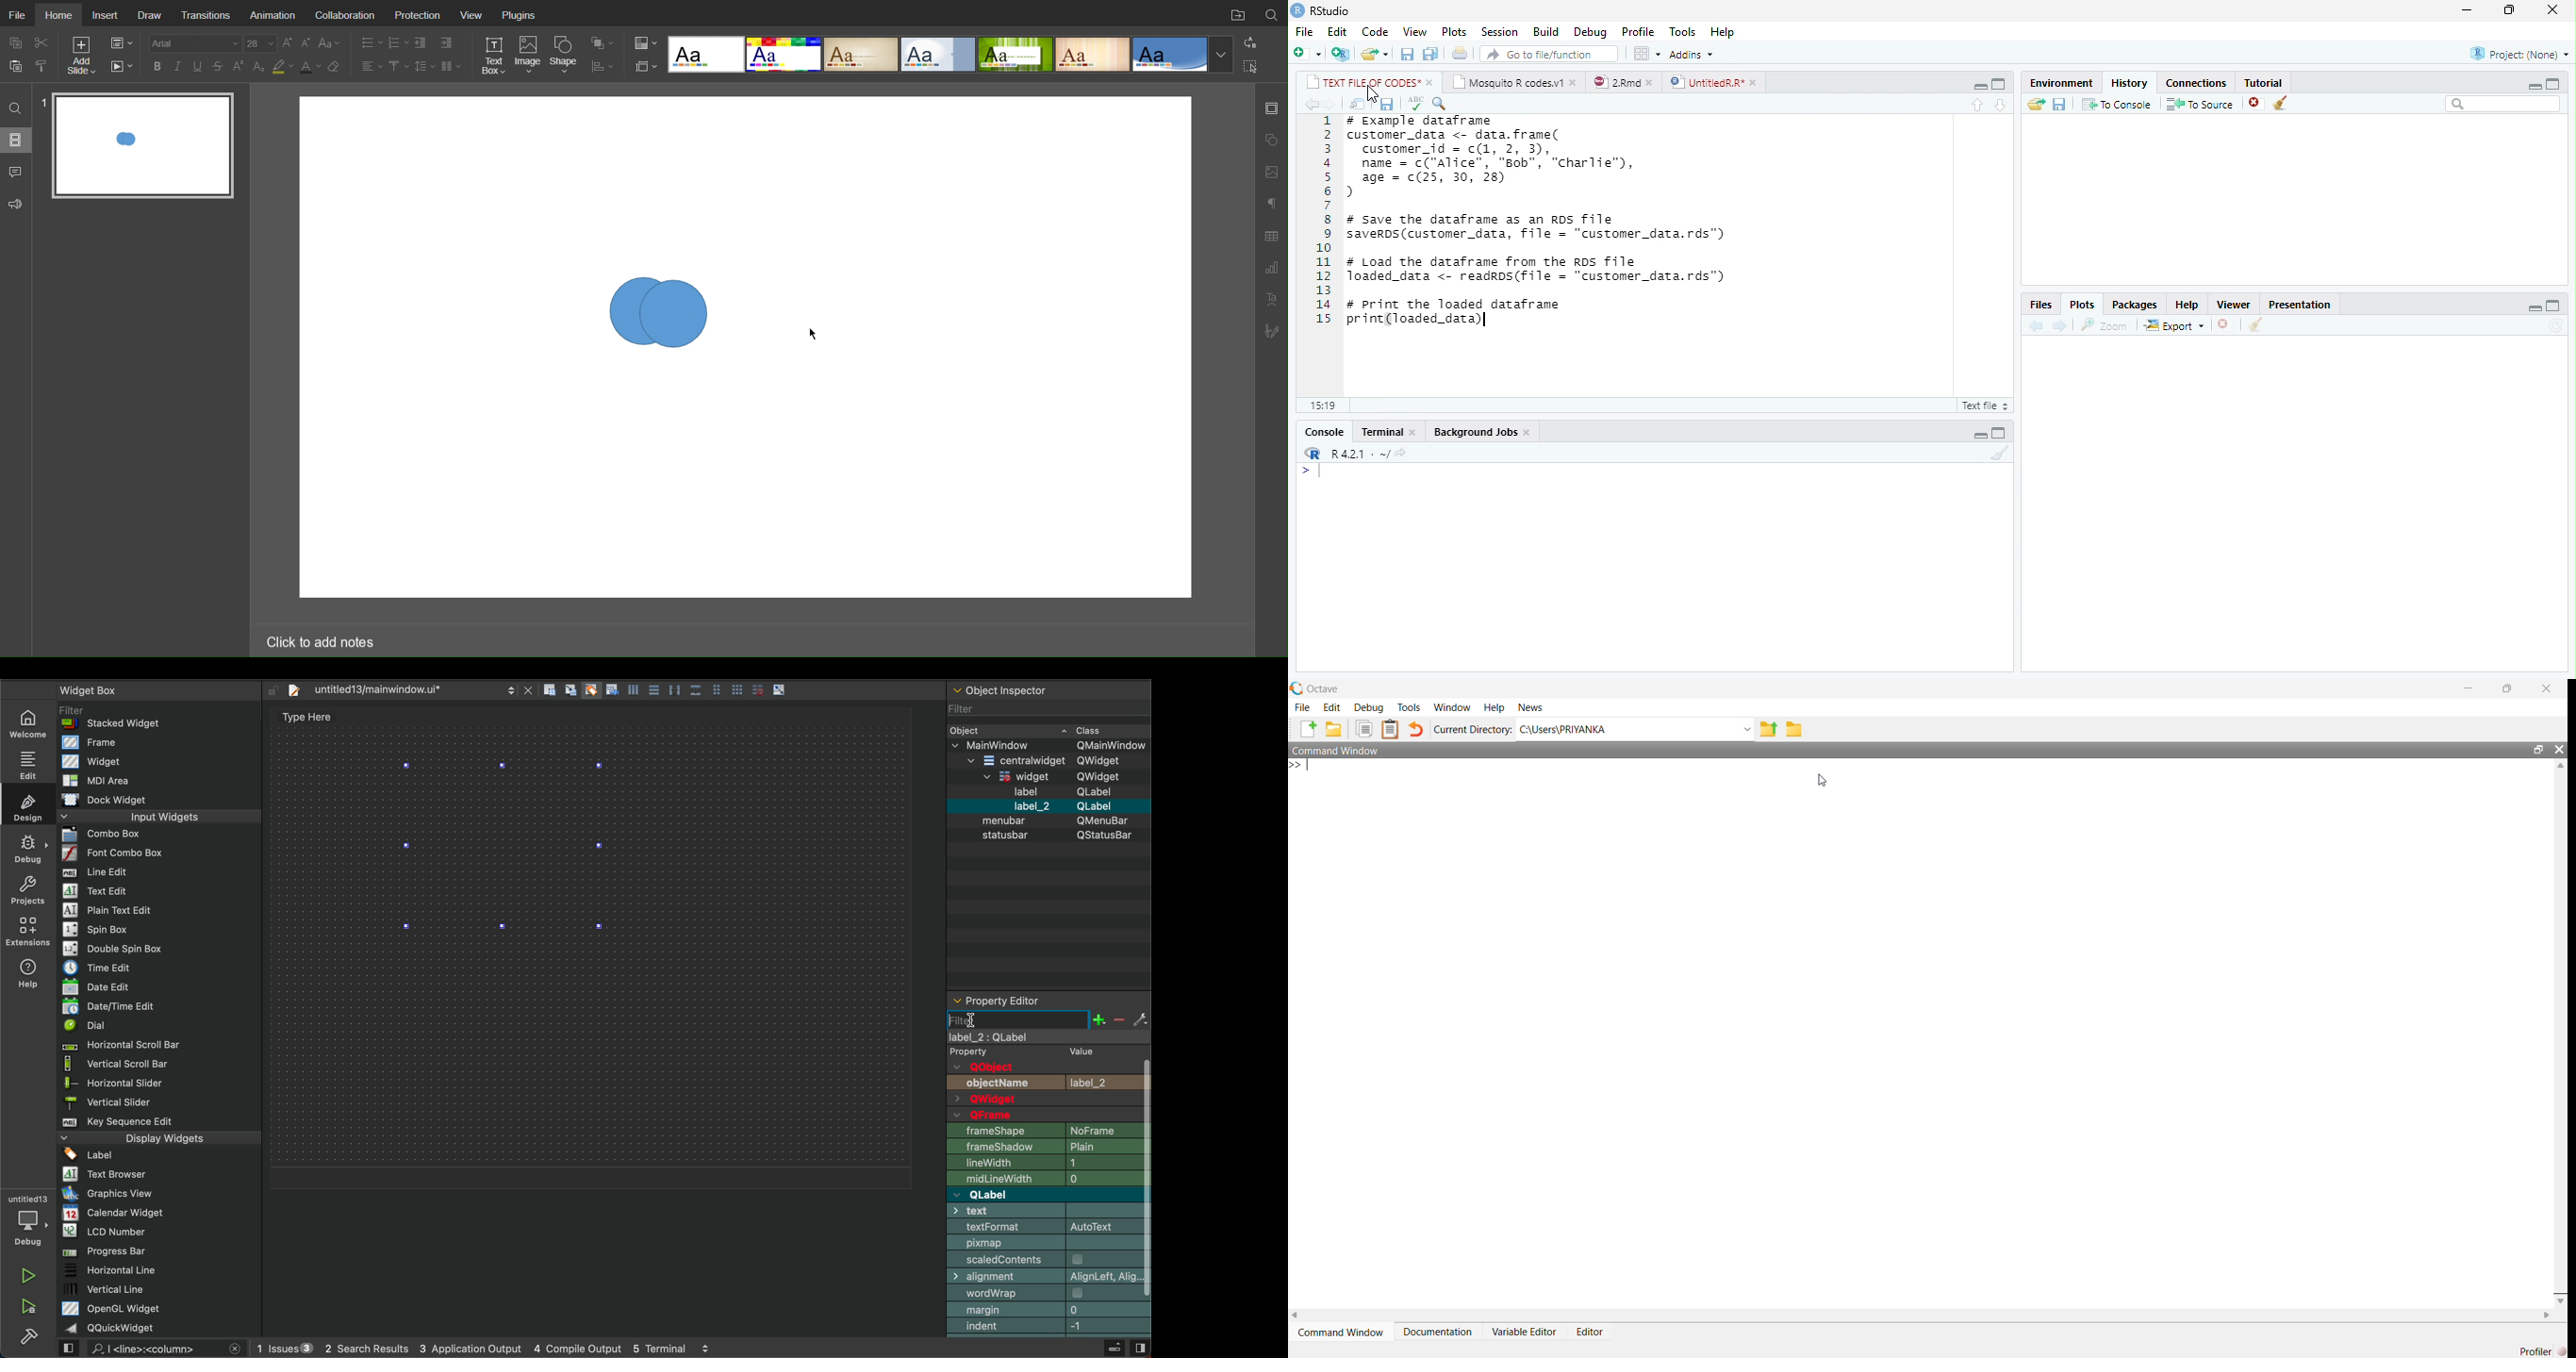 The image size is (2576, 1372). Describe the element at coordinates (2058, 325) in the screenshot. I see `forward` at that location.